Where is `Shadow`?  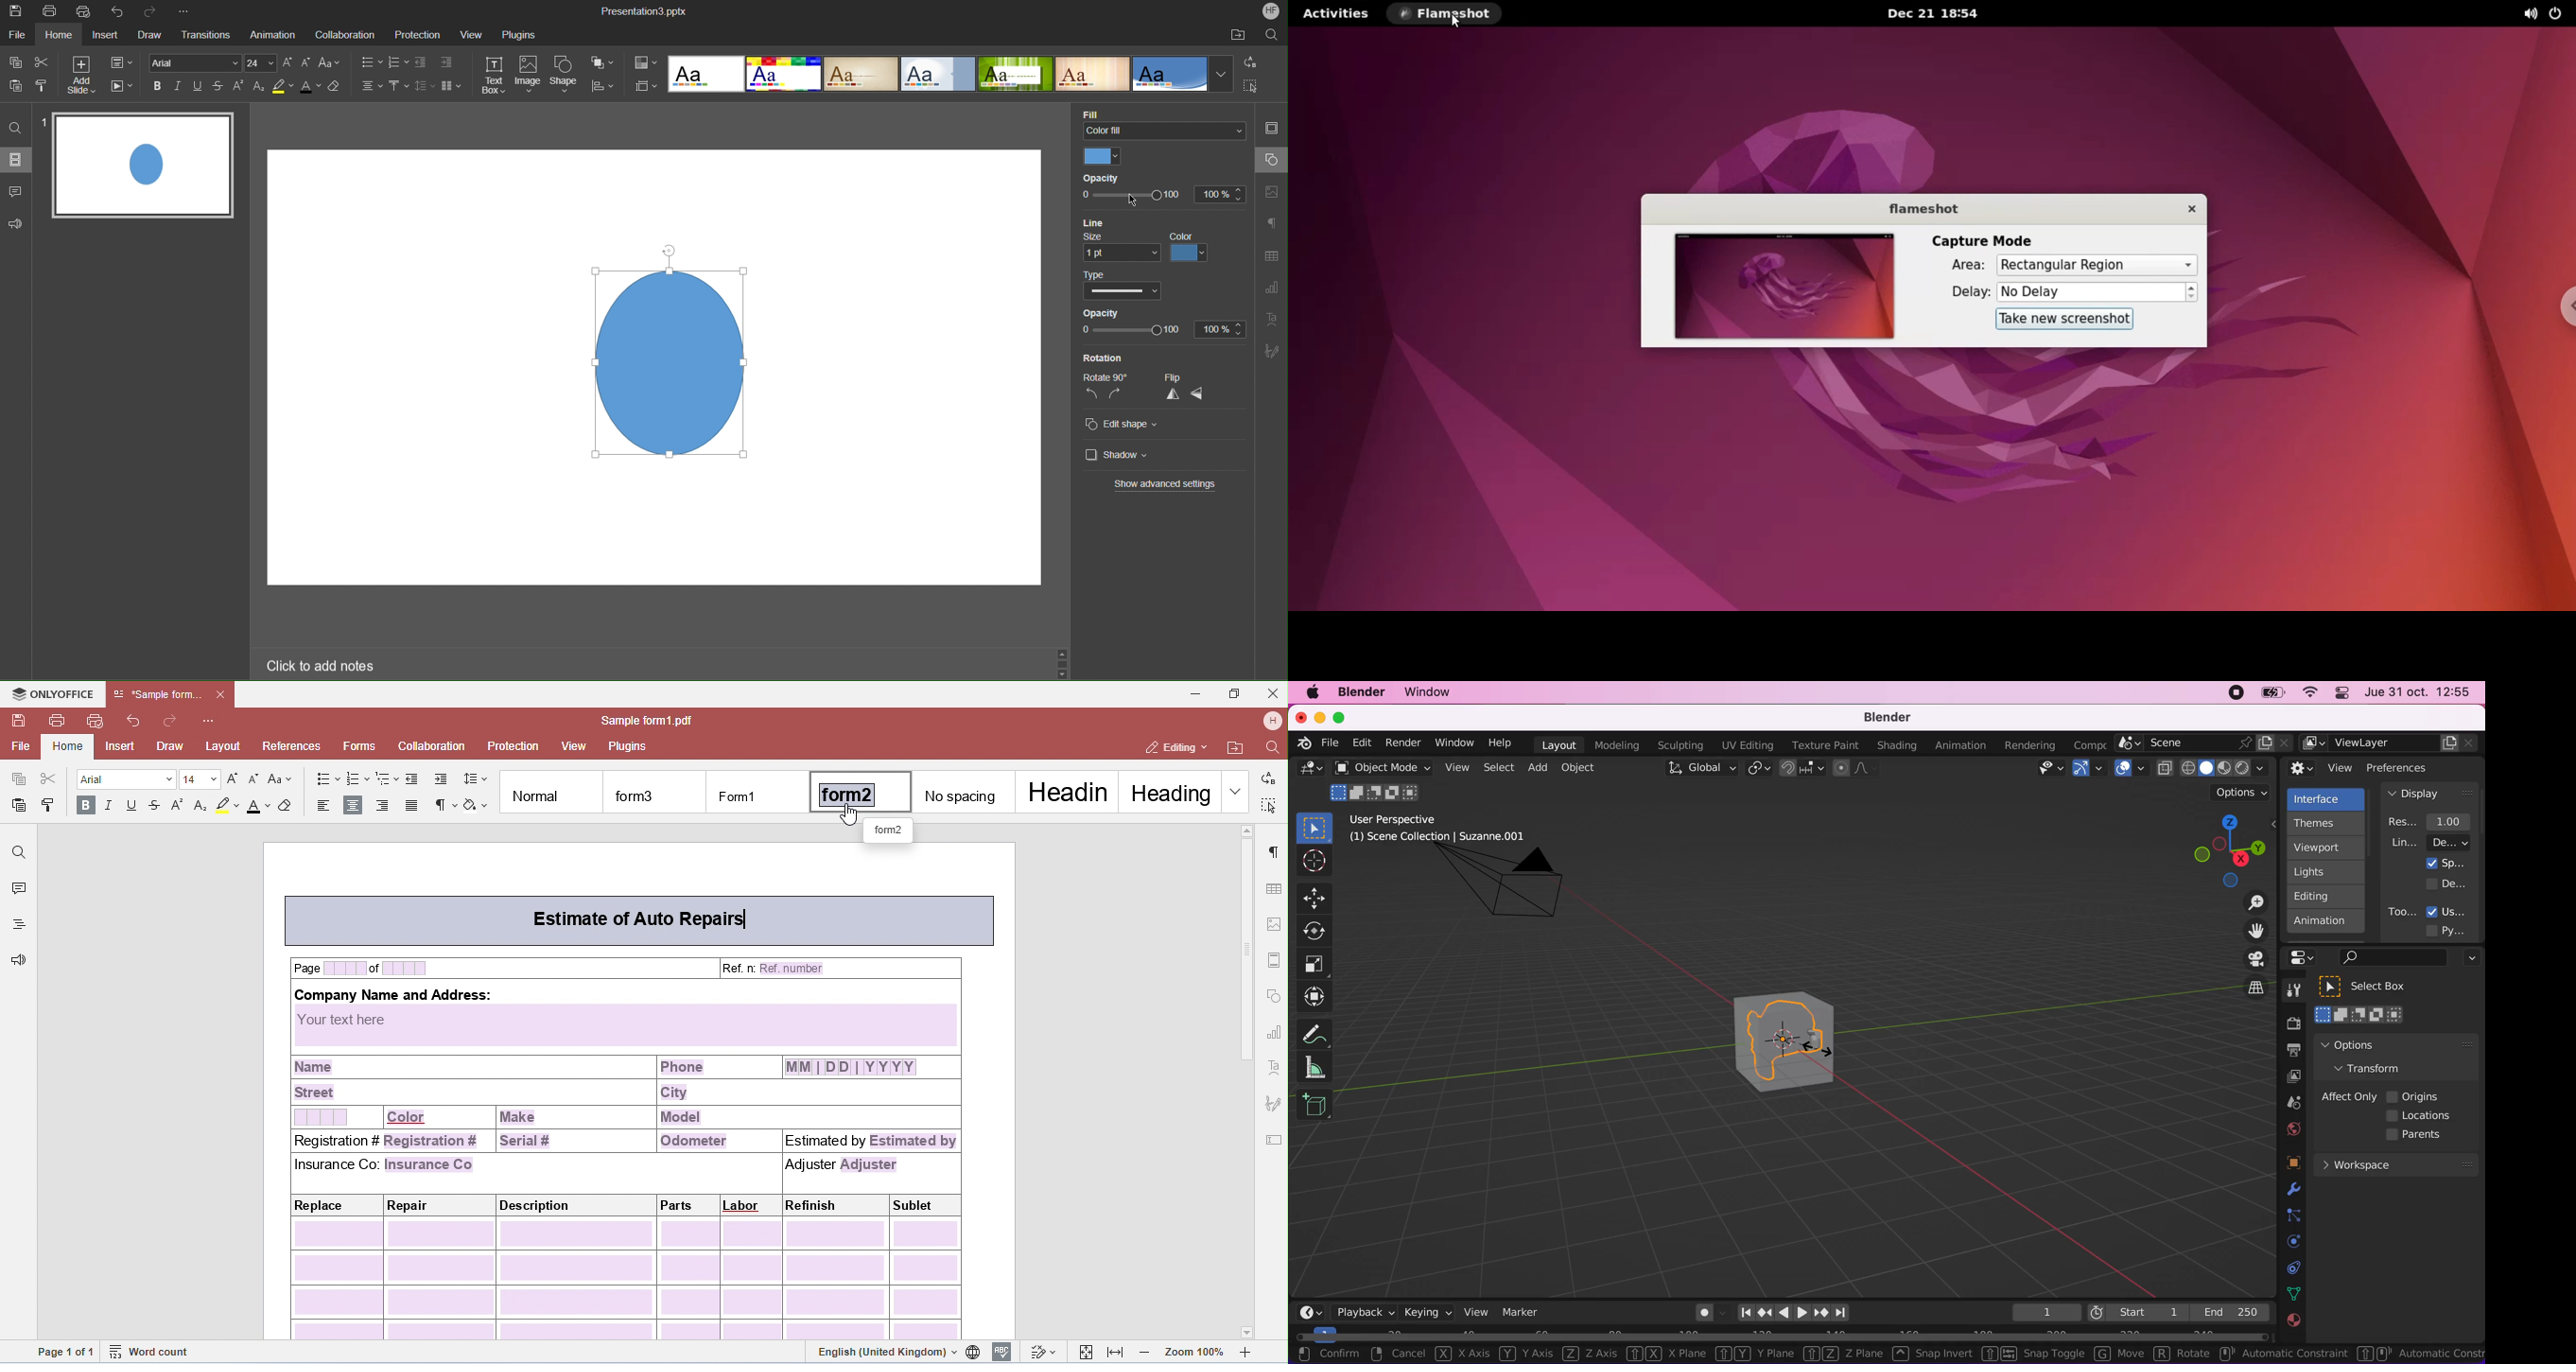
Shadow is located at coordinates (1117, 453).